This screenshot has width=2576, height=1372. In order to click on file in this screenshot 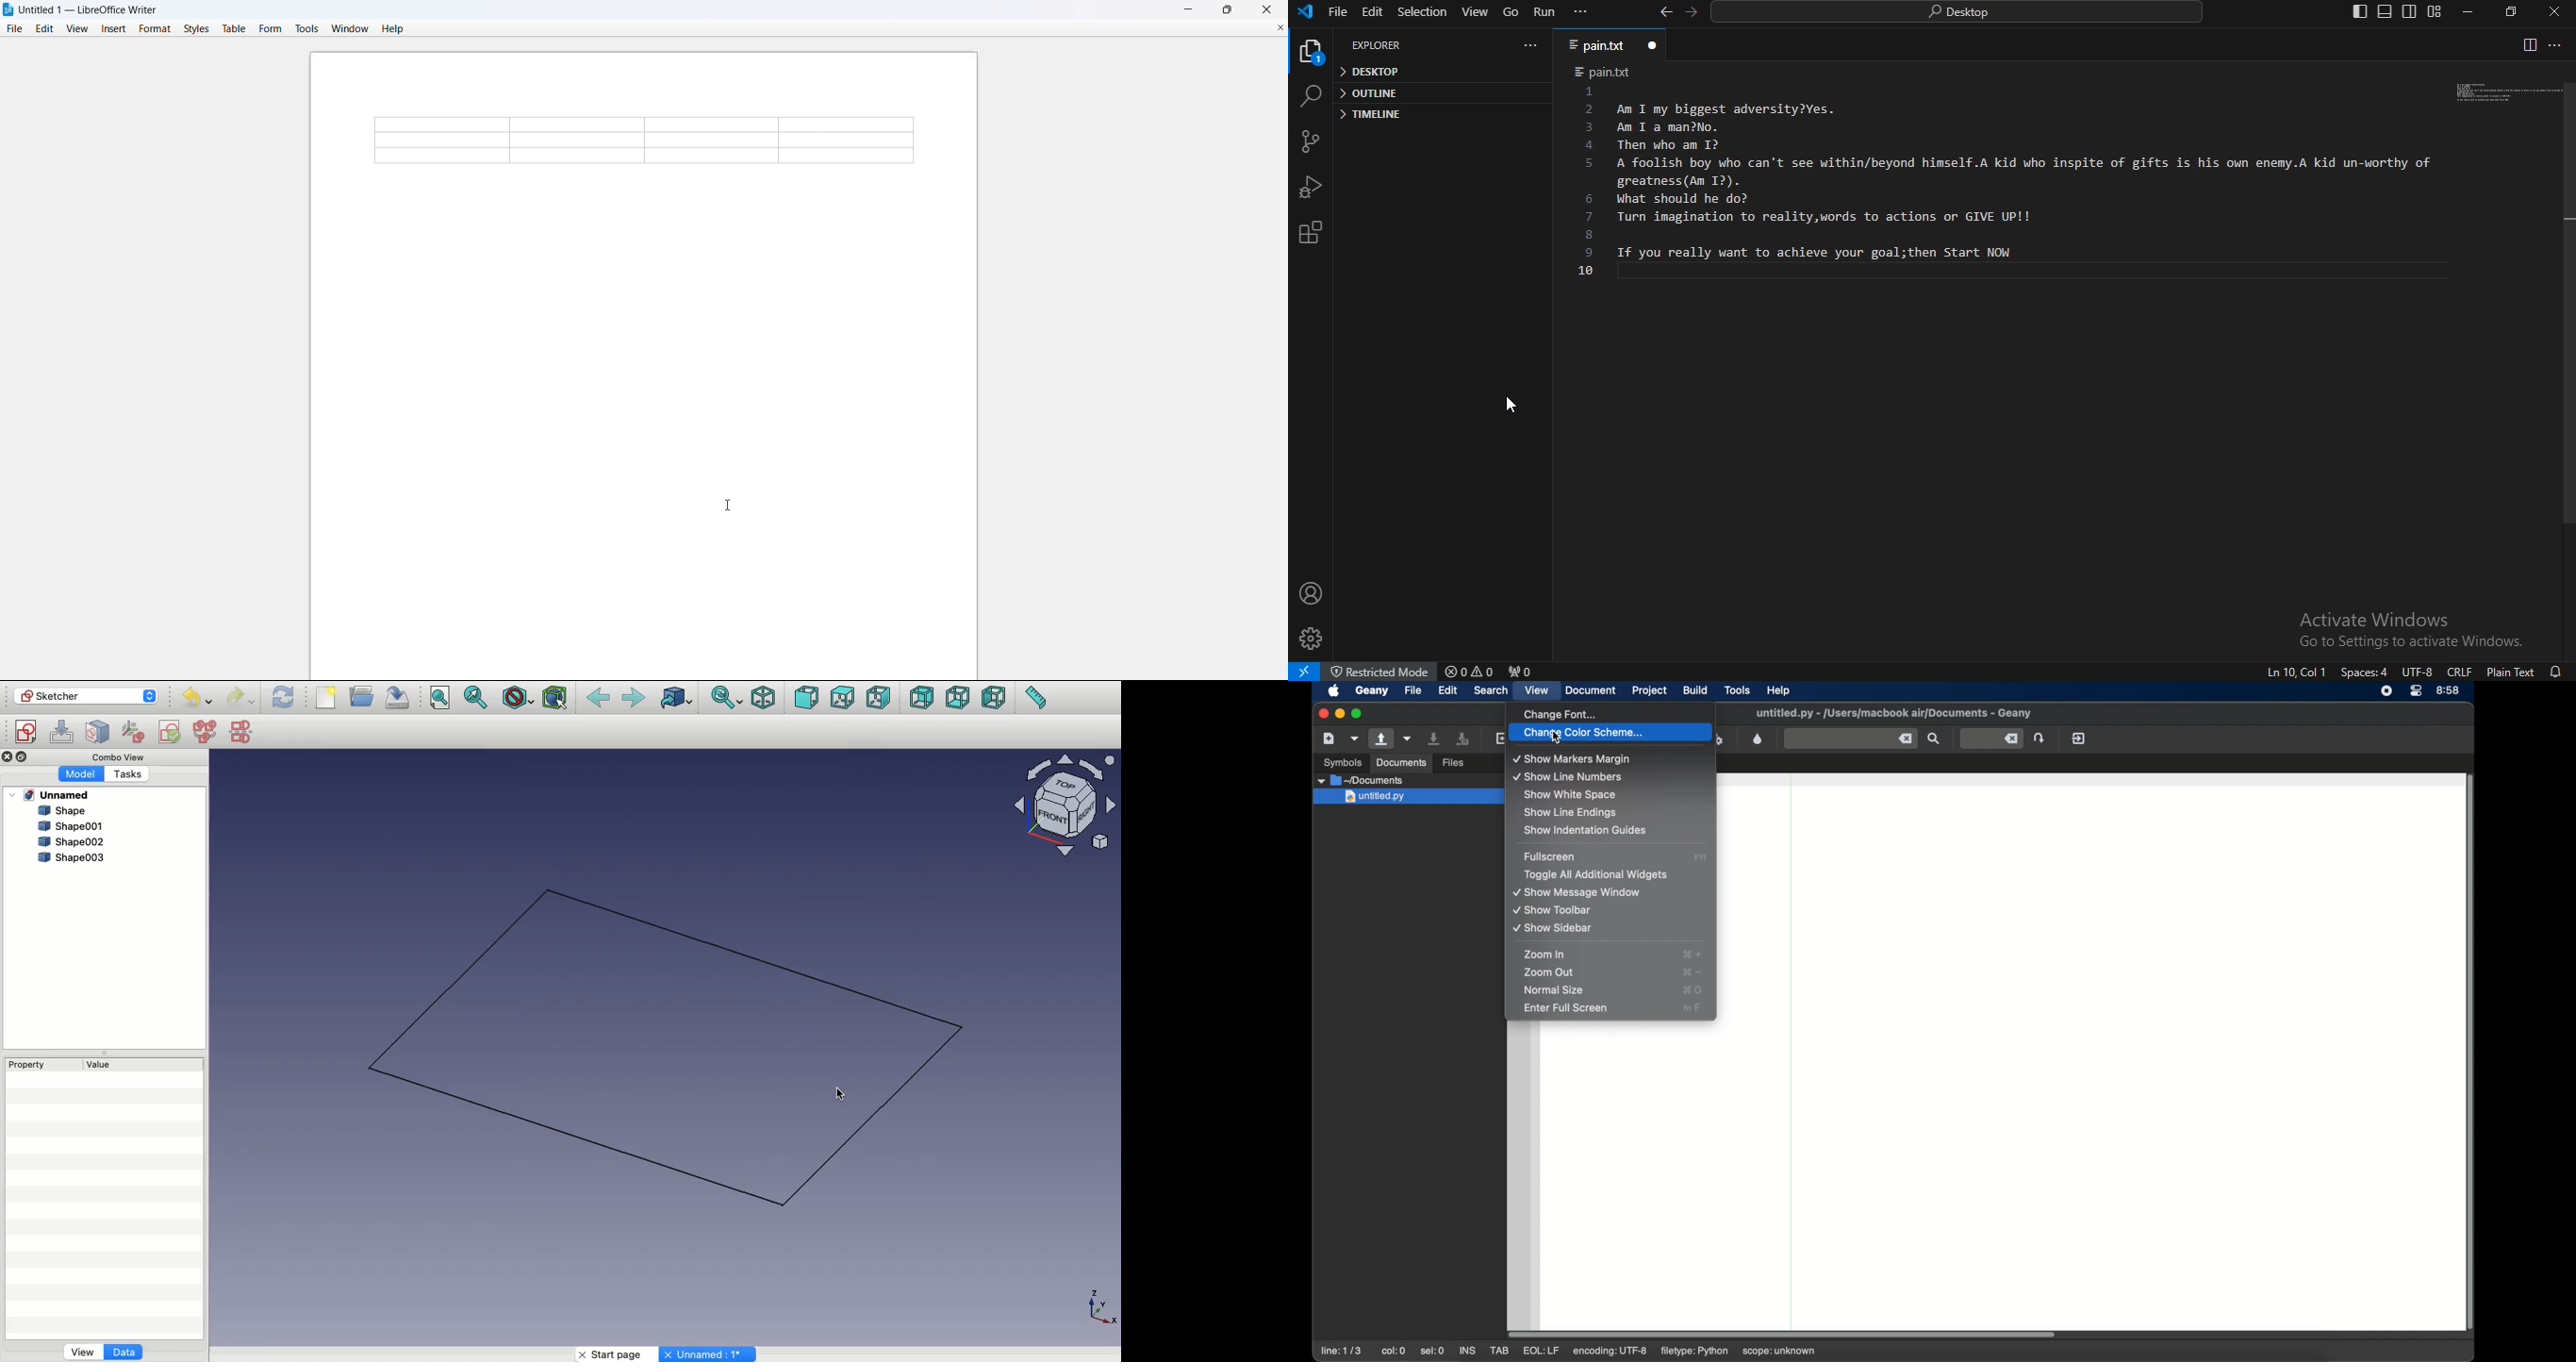, I will do `click(13, 29)`.